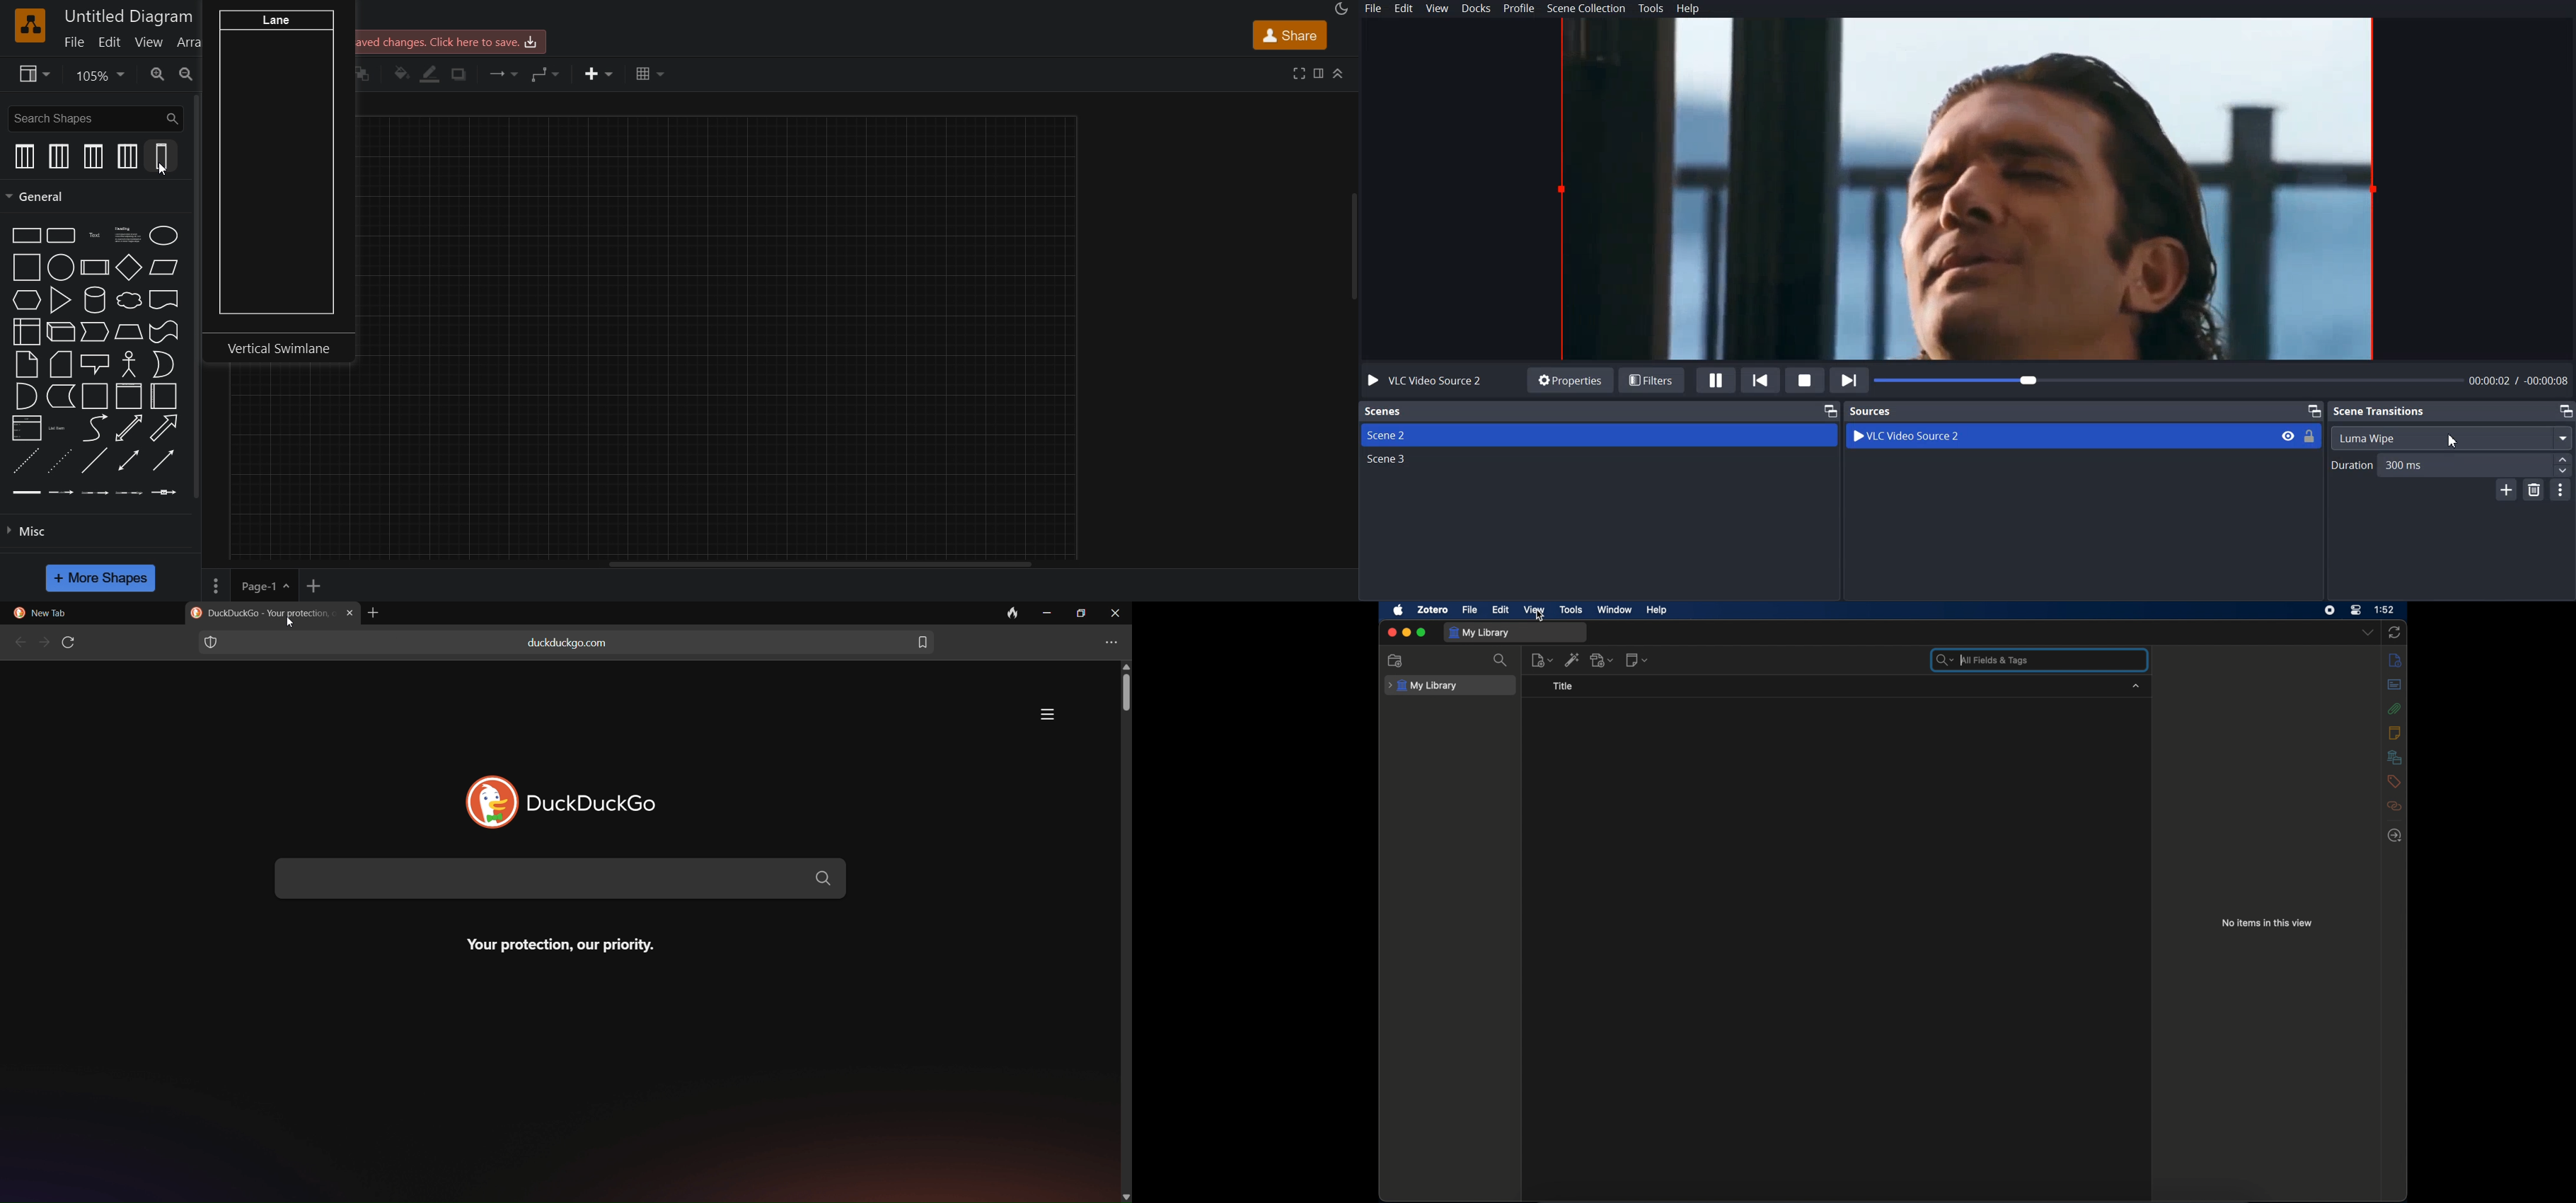 The image size is (2576, 1204). What do you see at coordinates (1479, 633) in the screenshot?
I see `my library` at bounding box center [1479, 633].